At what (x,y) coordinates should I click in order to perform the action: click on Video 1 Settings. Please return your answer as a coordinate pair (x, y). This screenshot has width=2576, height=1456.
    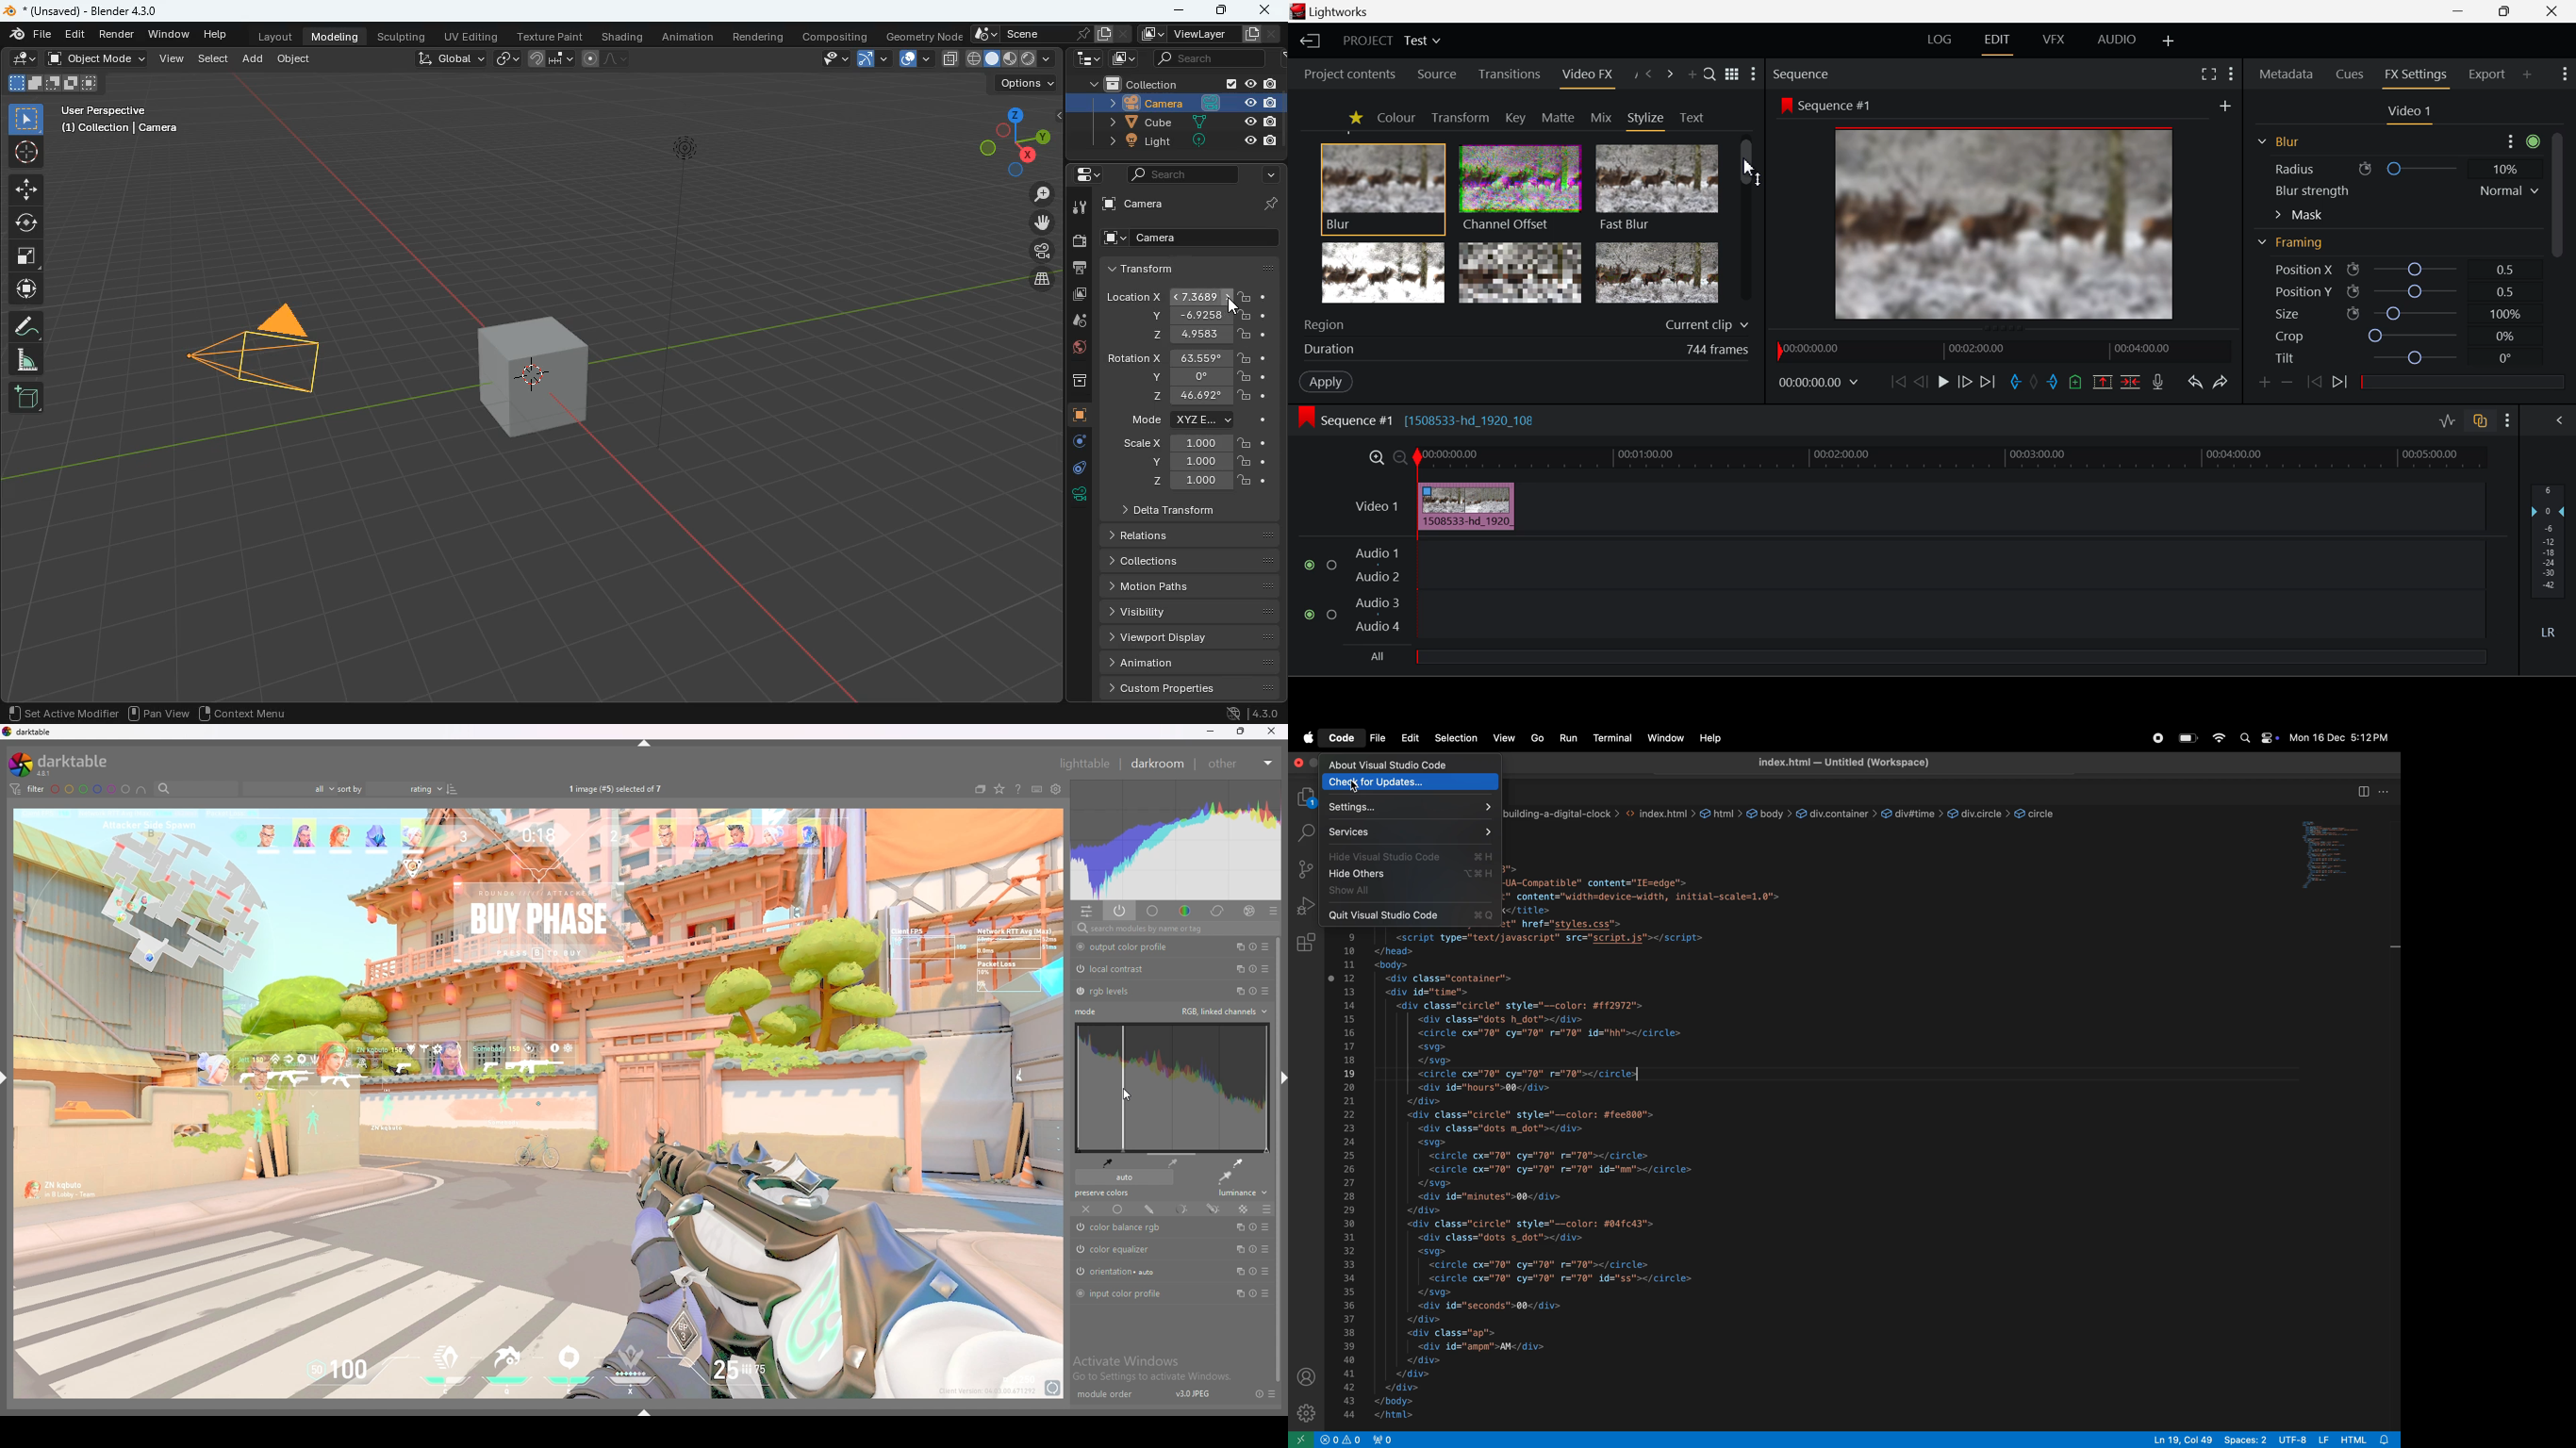
    Looking at the image, I should click on (2410, 113).